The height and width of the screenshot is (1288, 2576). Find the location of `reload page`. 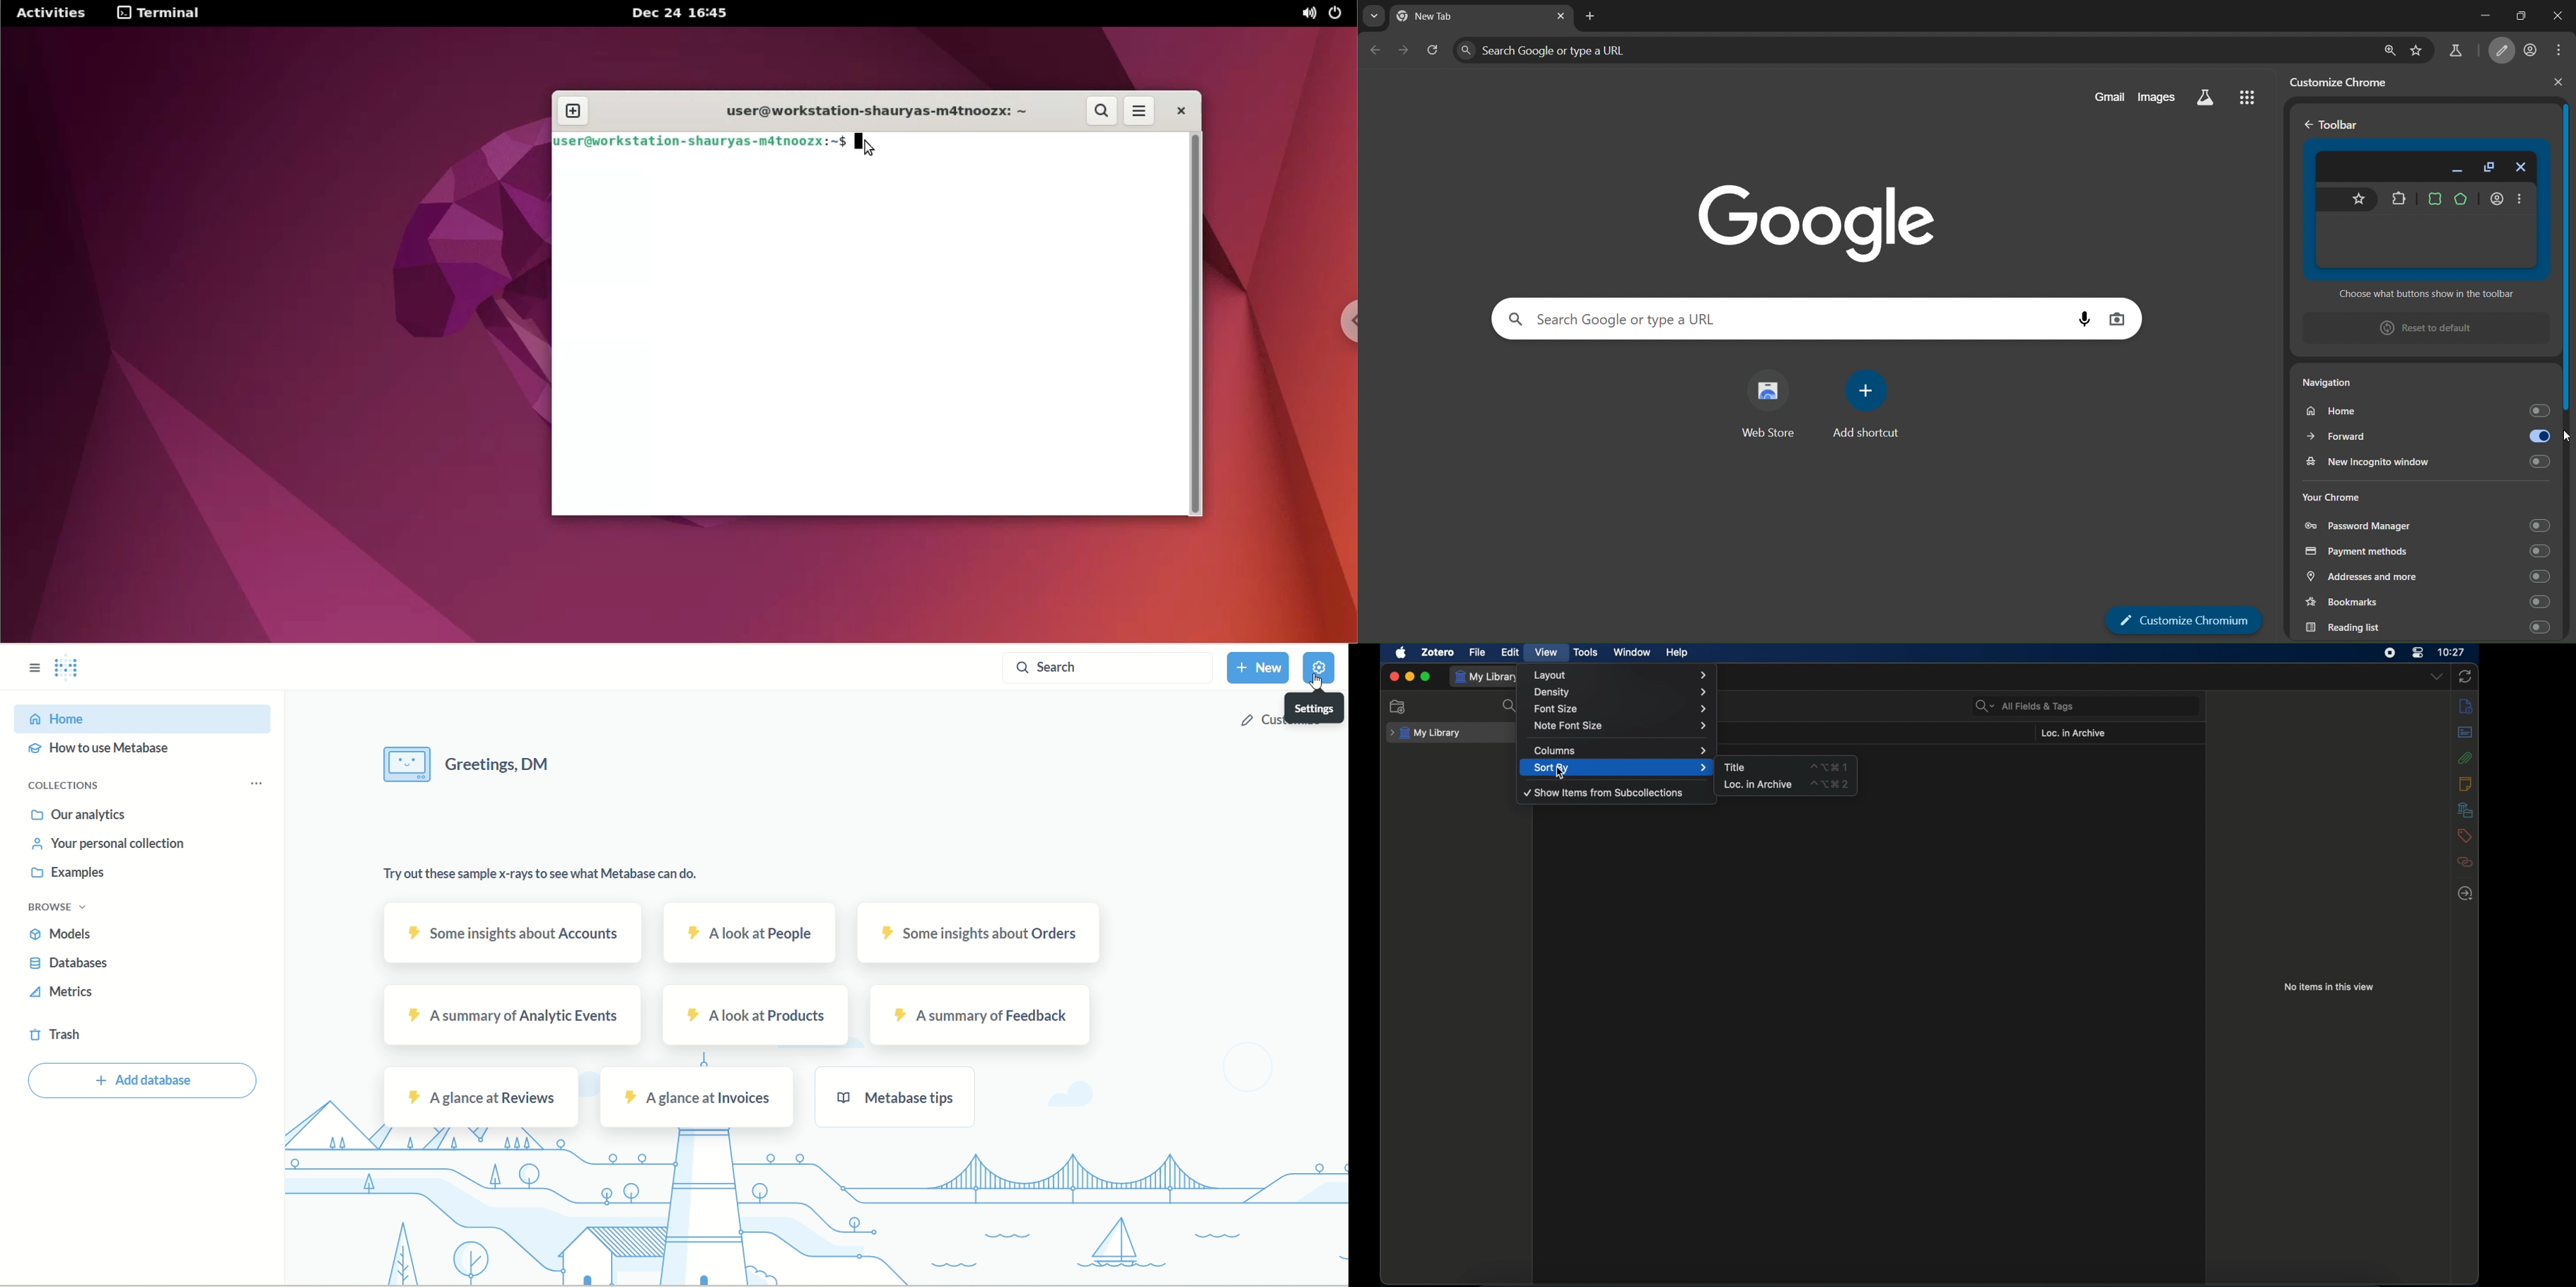

reload page is located at coordinates (1434, 51).